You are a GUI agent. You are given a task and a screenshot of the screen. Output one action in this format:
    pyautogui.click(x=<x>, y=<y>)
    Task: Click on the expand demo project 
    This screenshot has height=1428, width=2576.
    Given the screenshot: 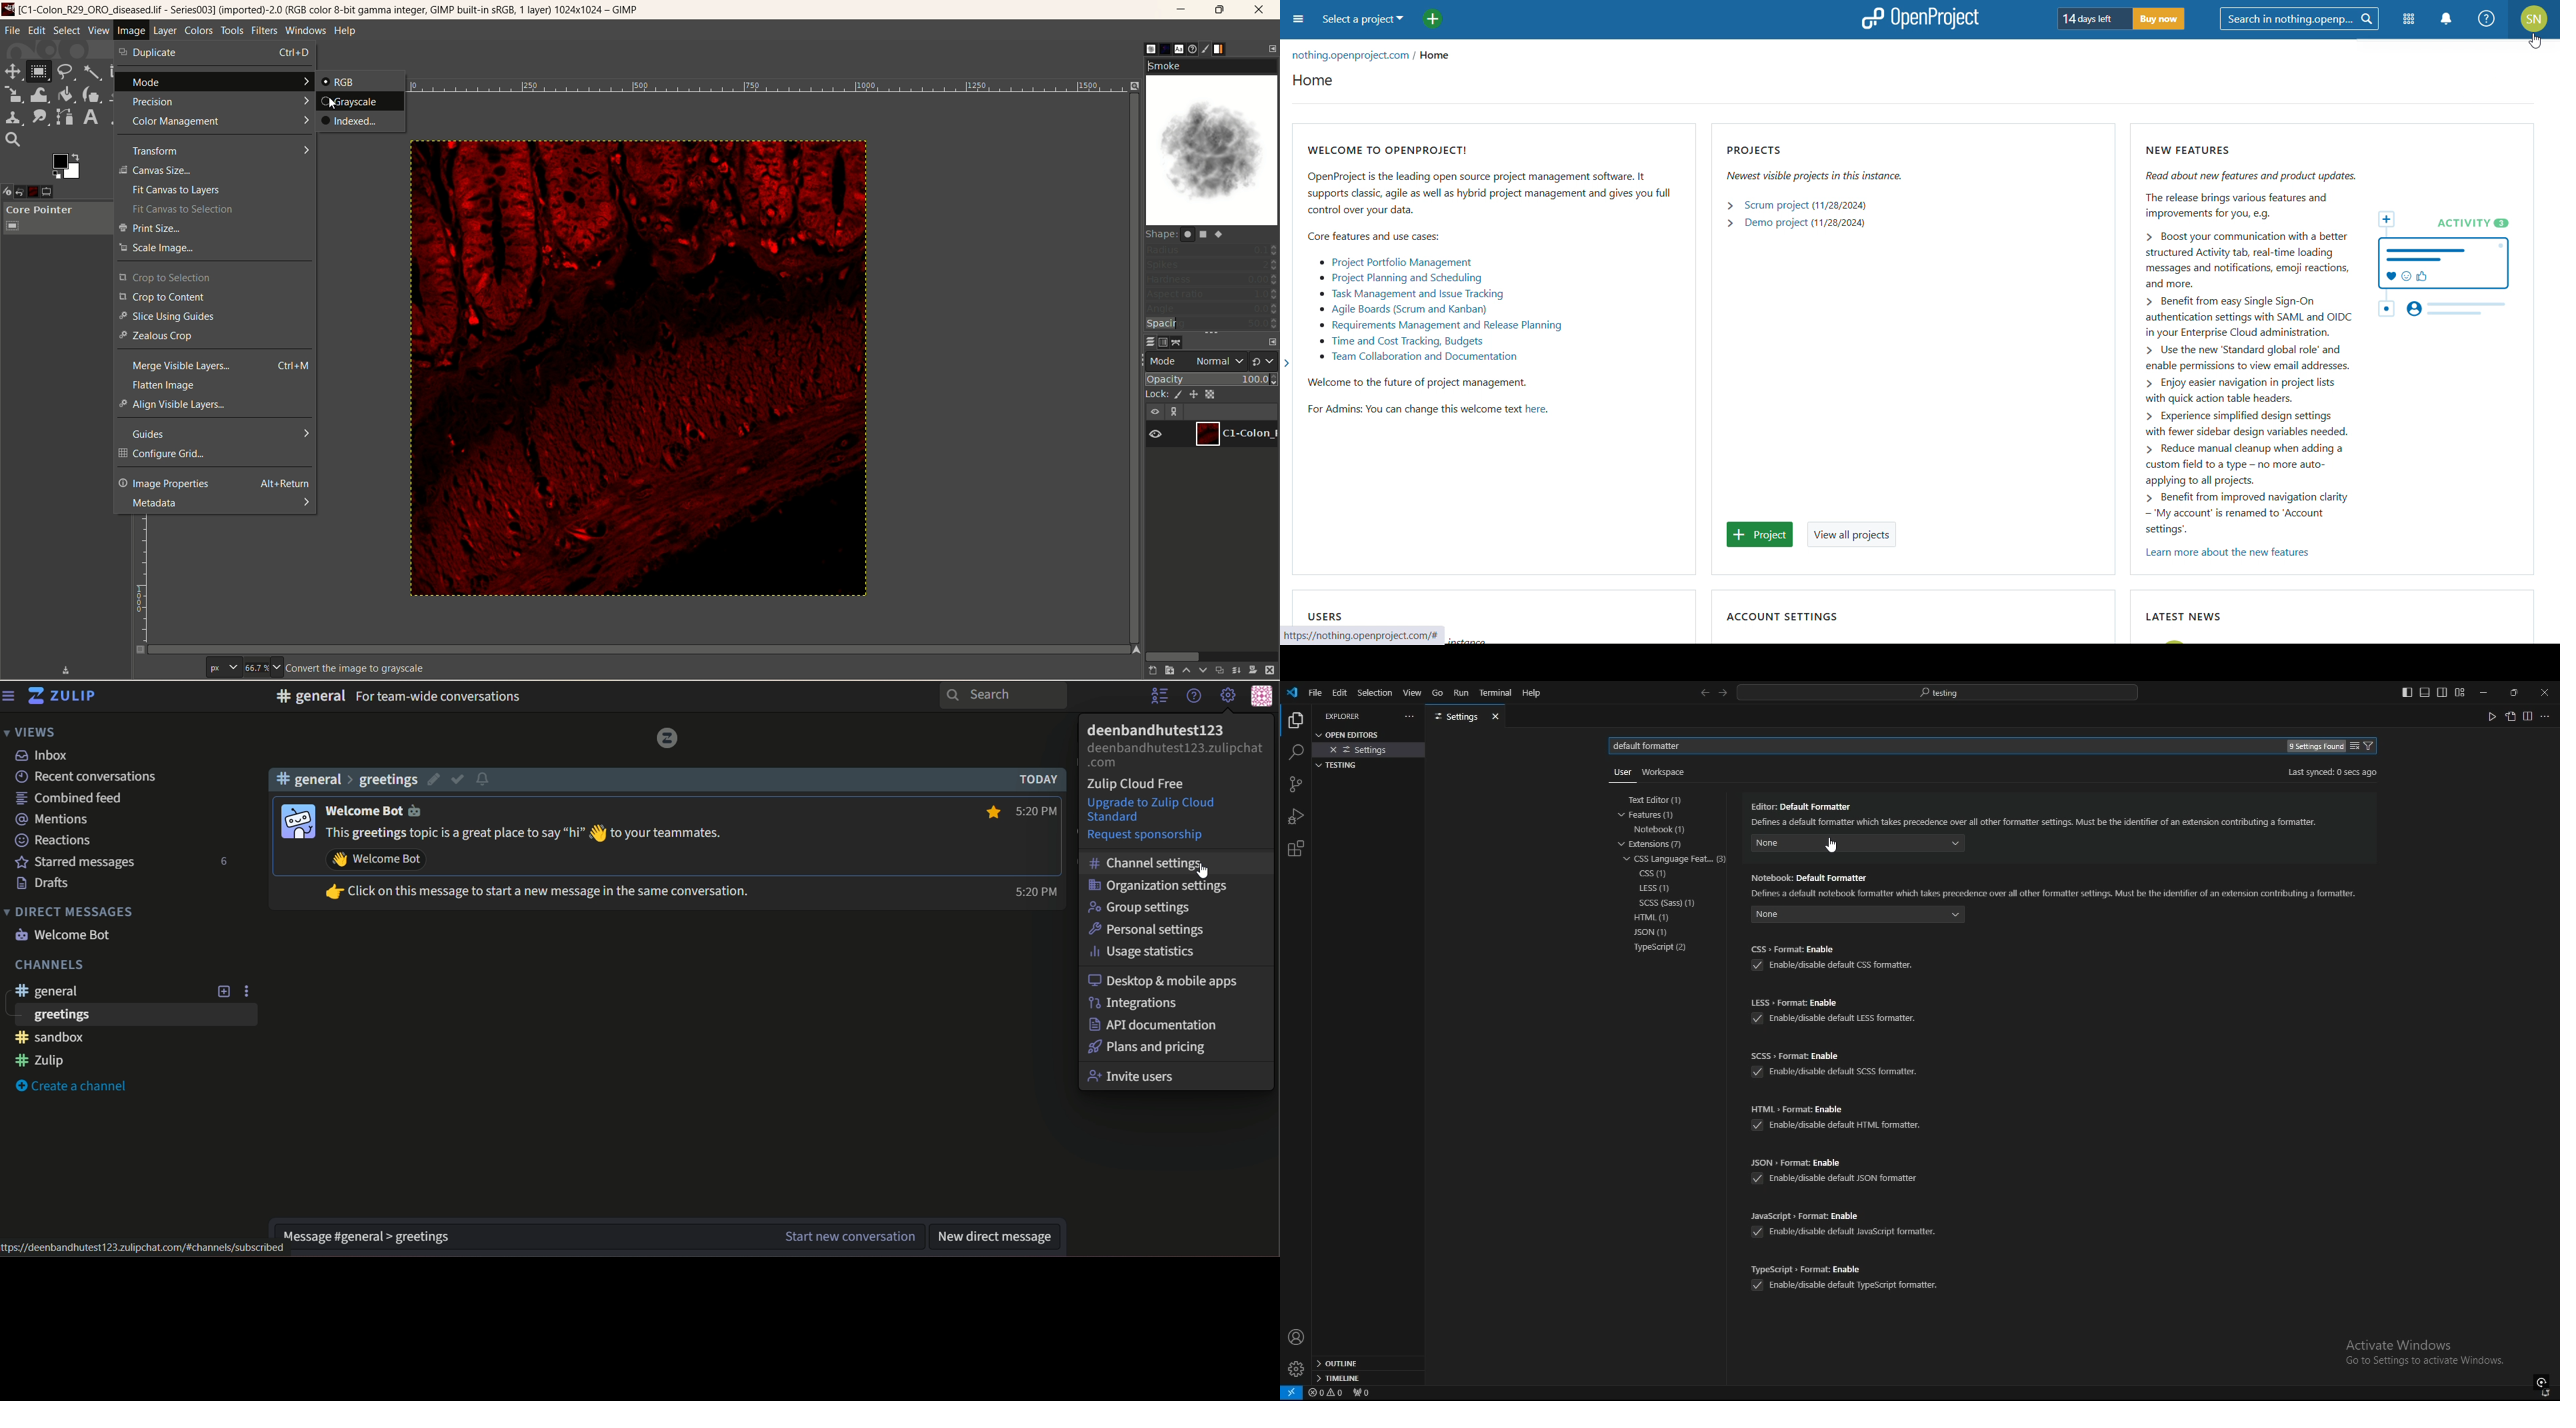 What is the action you would take?
    pyautogui.click(x=1729, y=223)
    